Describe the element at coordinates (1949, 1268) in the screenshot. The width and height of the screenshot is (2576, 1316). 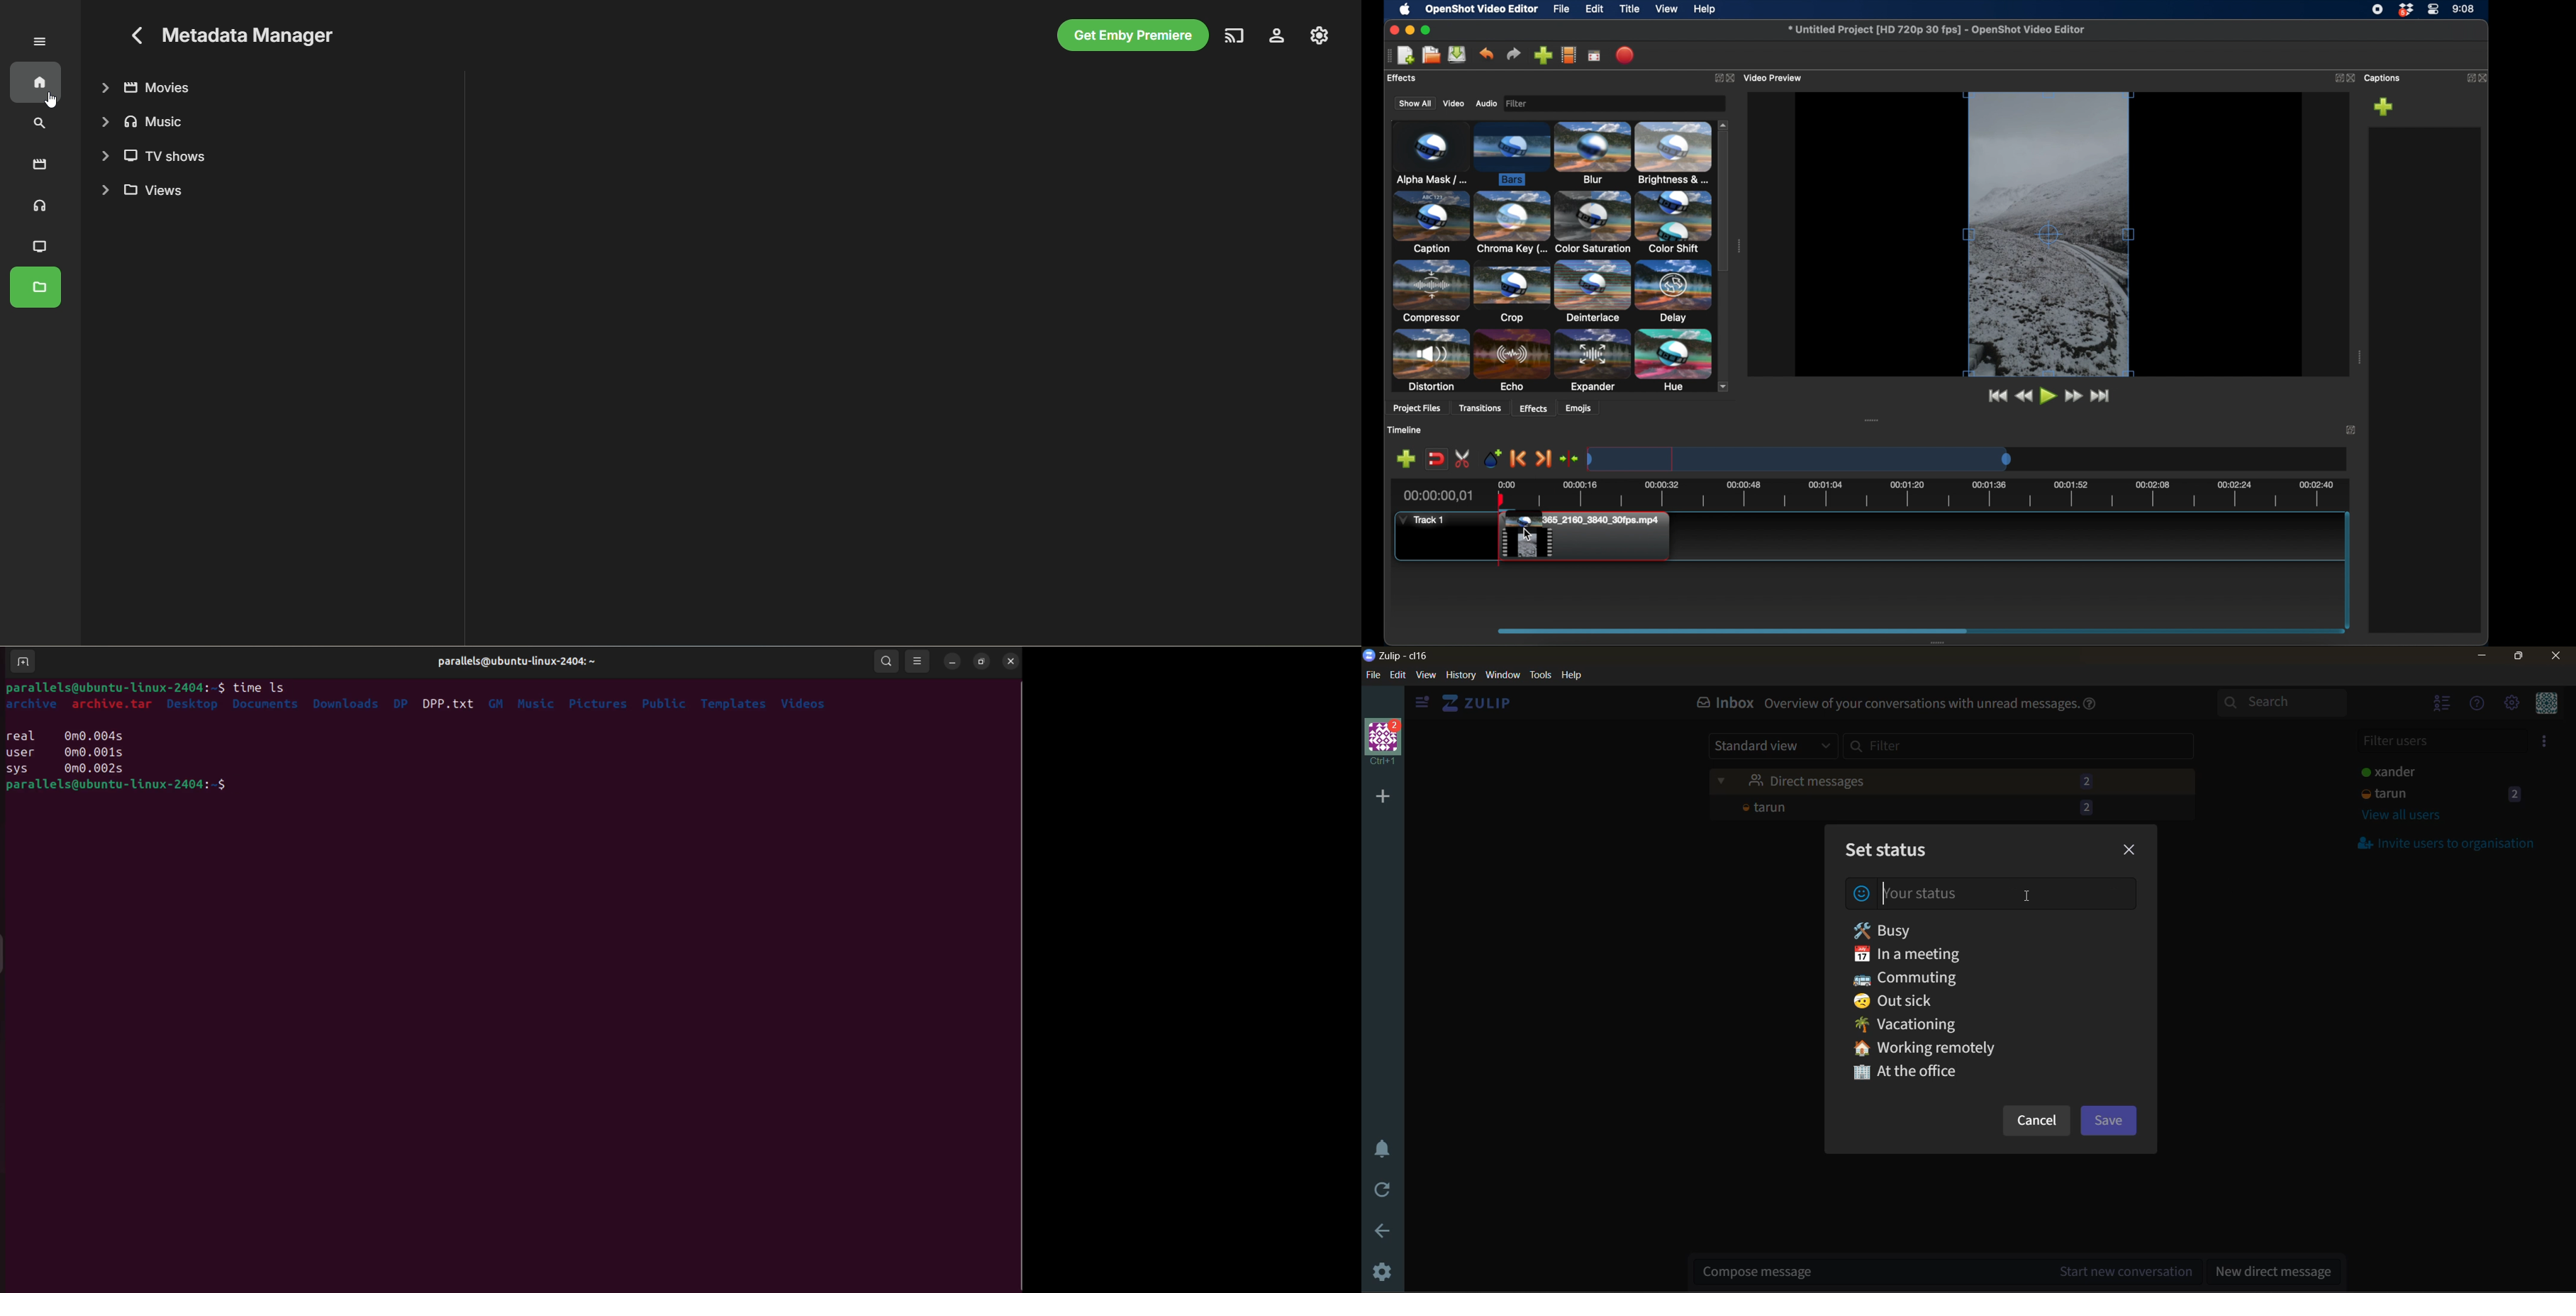
I see `start new conversation` at that location.